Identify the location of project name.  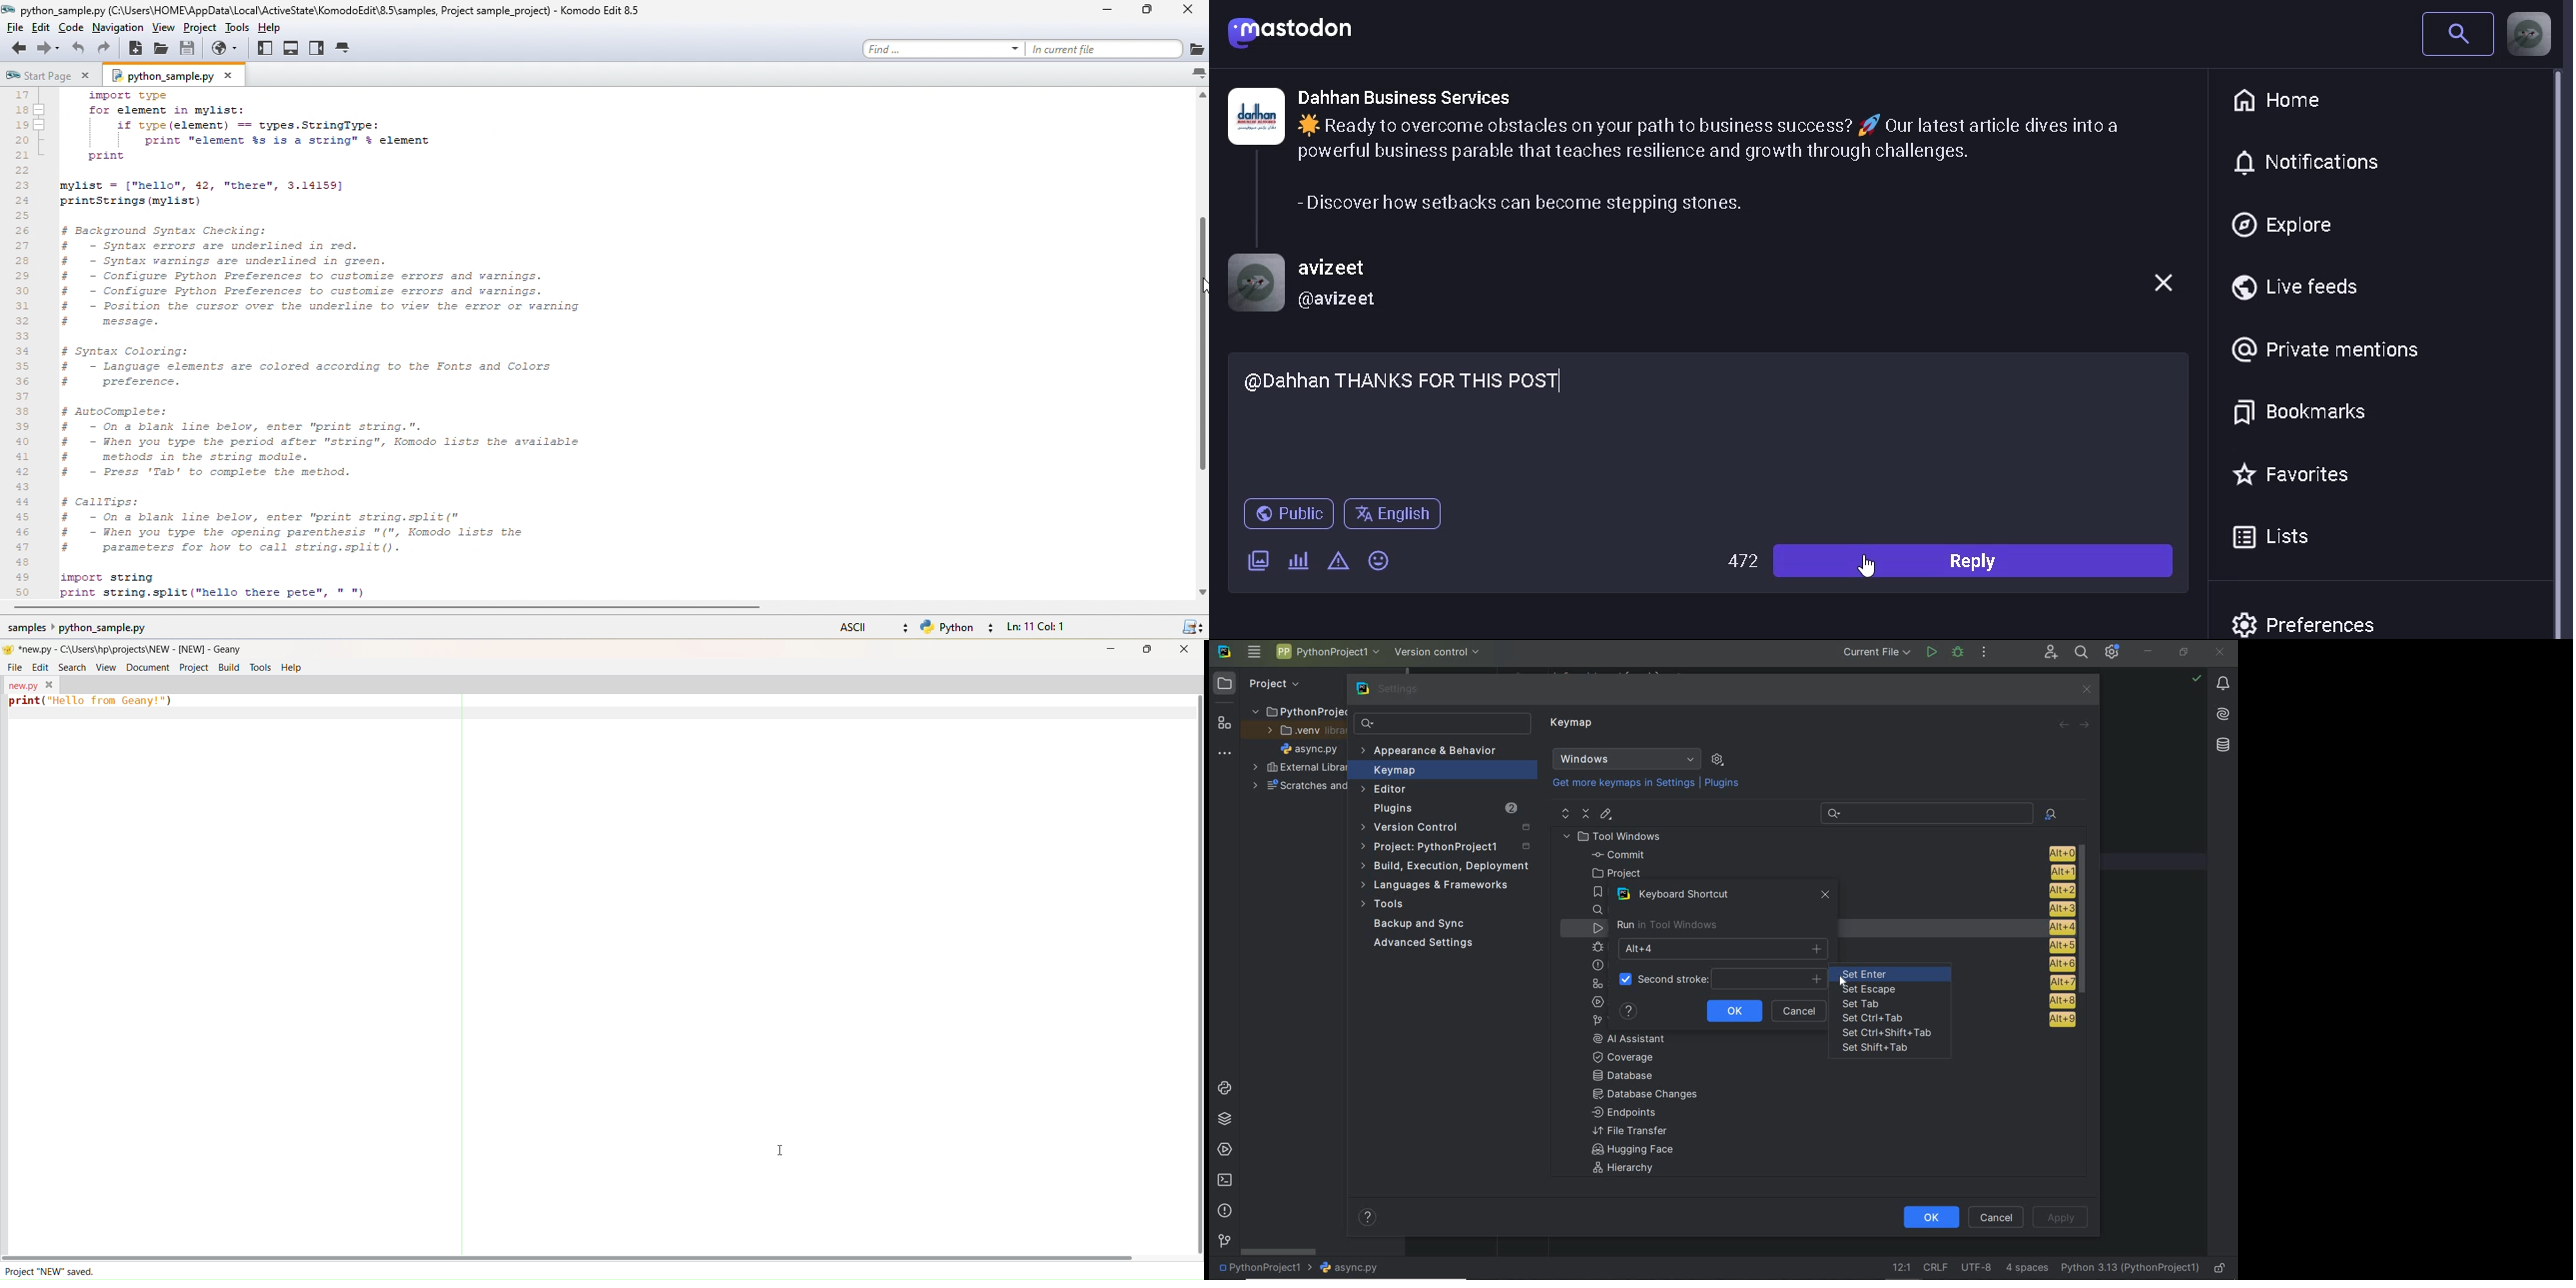
(1262, 1269).